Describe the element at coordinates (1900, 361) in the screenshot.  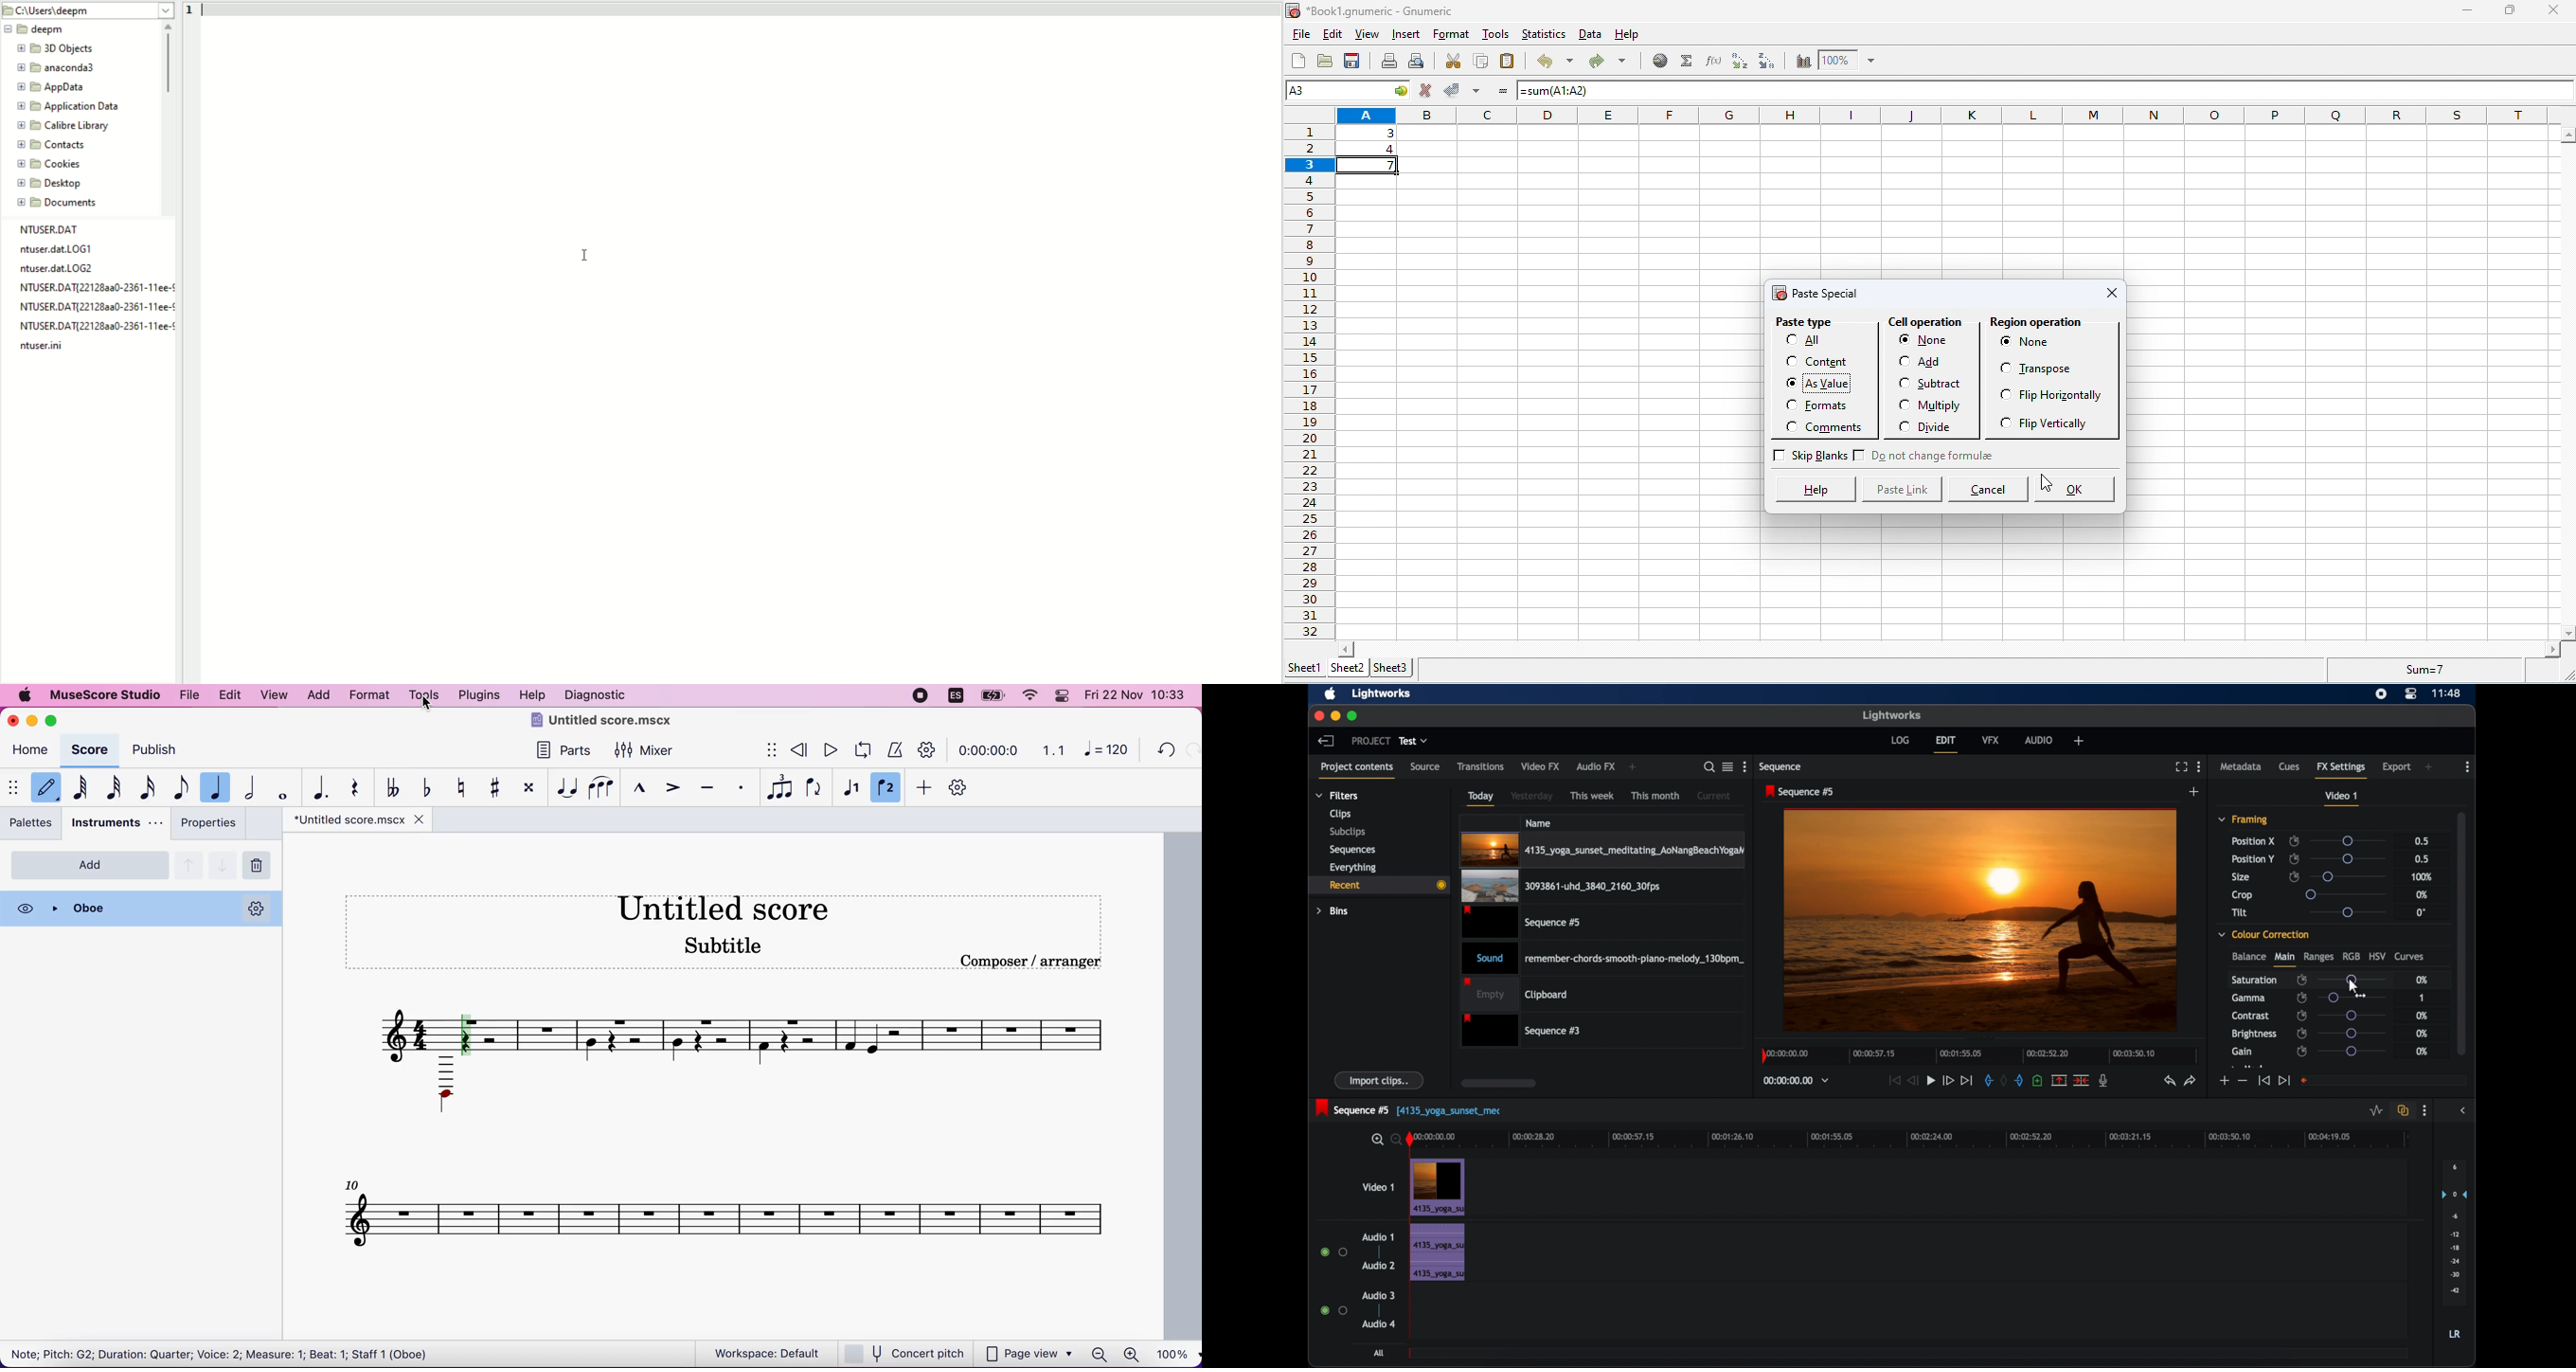
I see `Checkbox` at that location.